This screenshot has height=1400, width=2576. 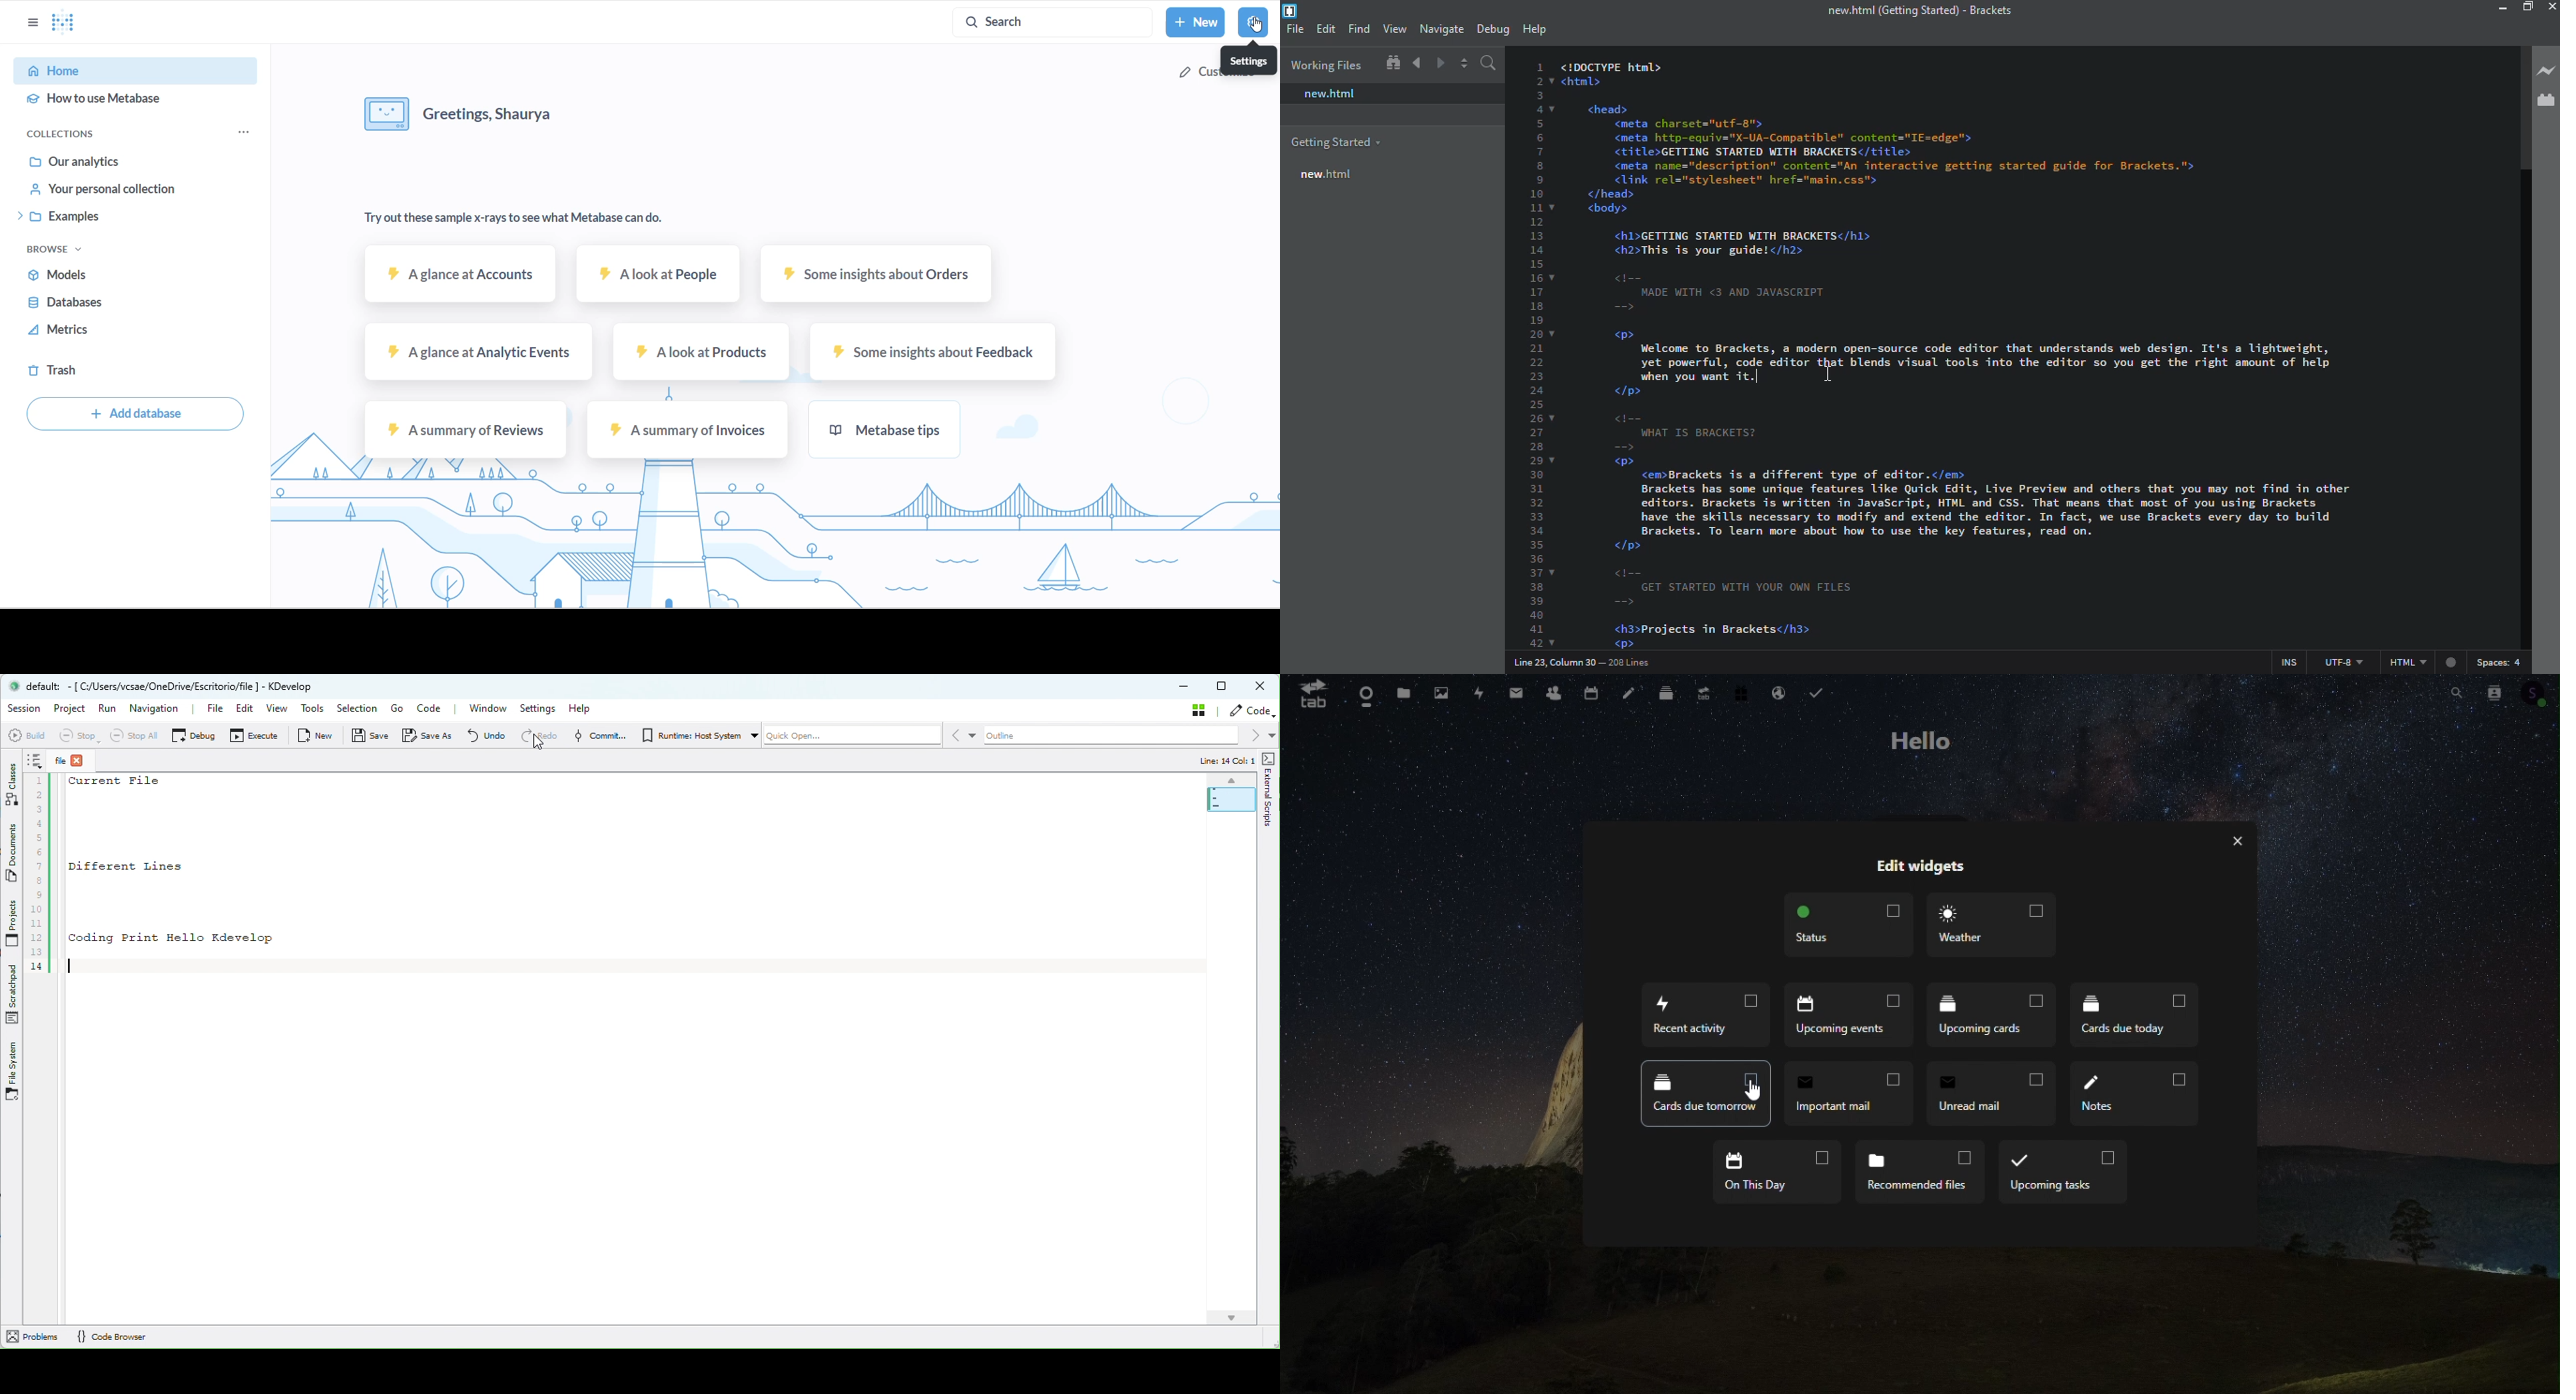 I want to click on live preview, so click(x=2547, y=69).